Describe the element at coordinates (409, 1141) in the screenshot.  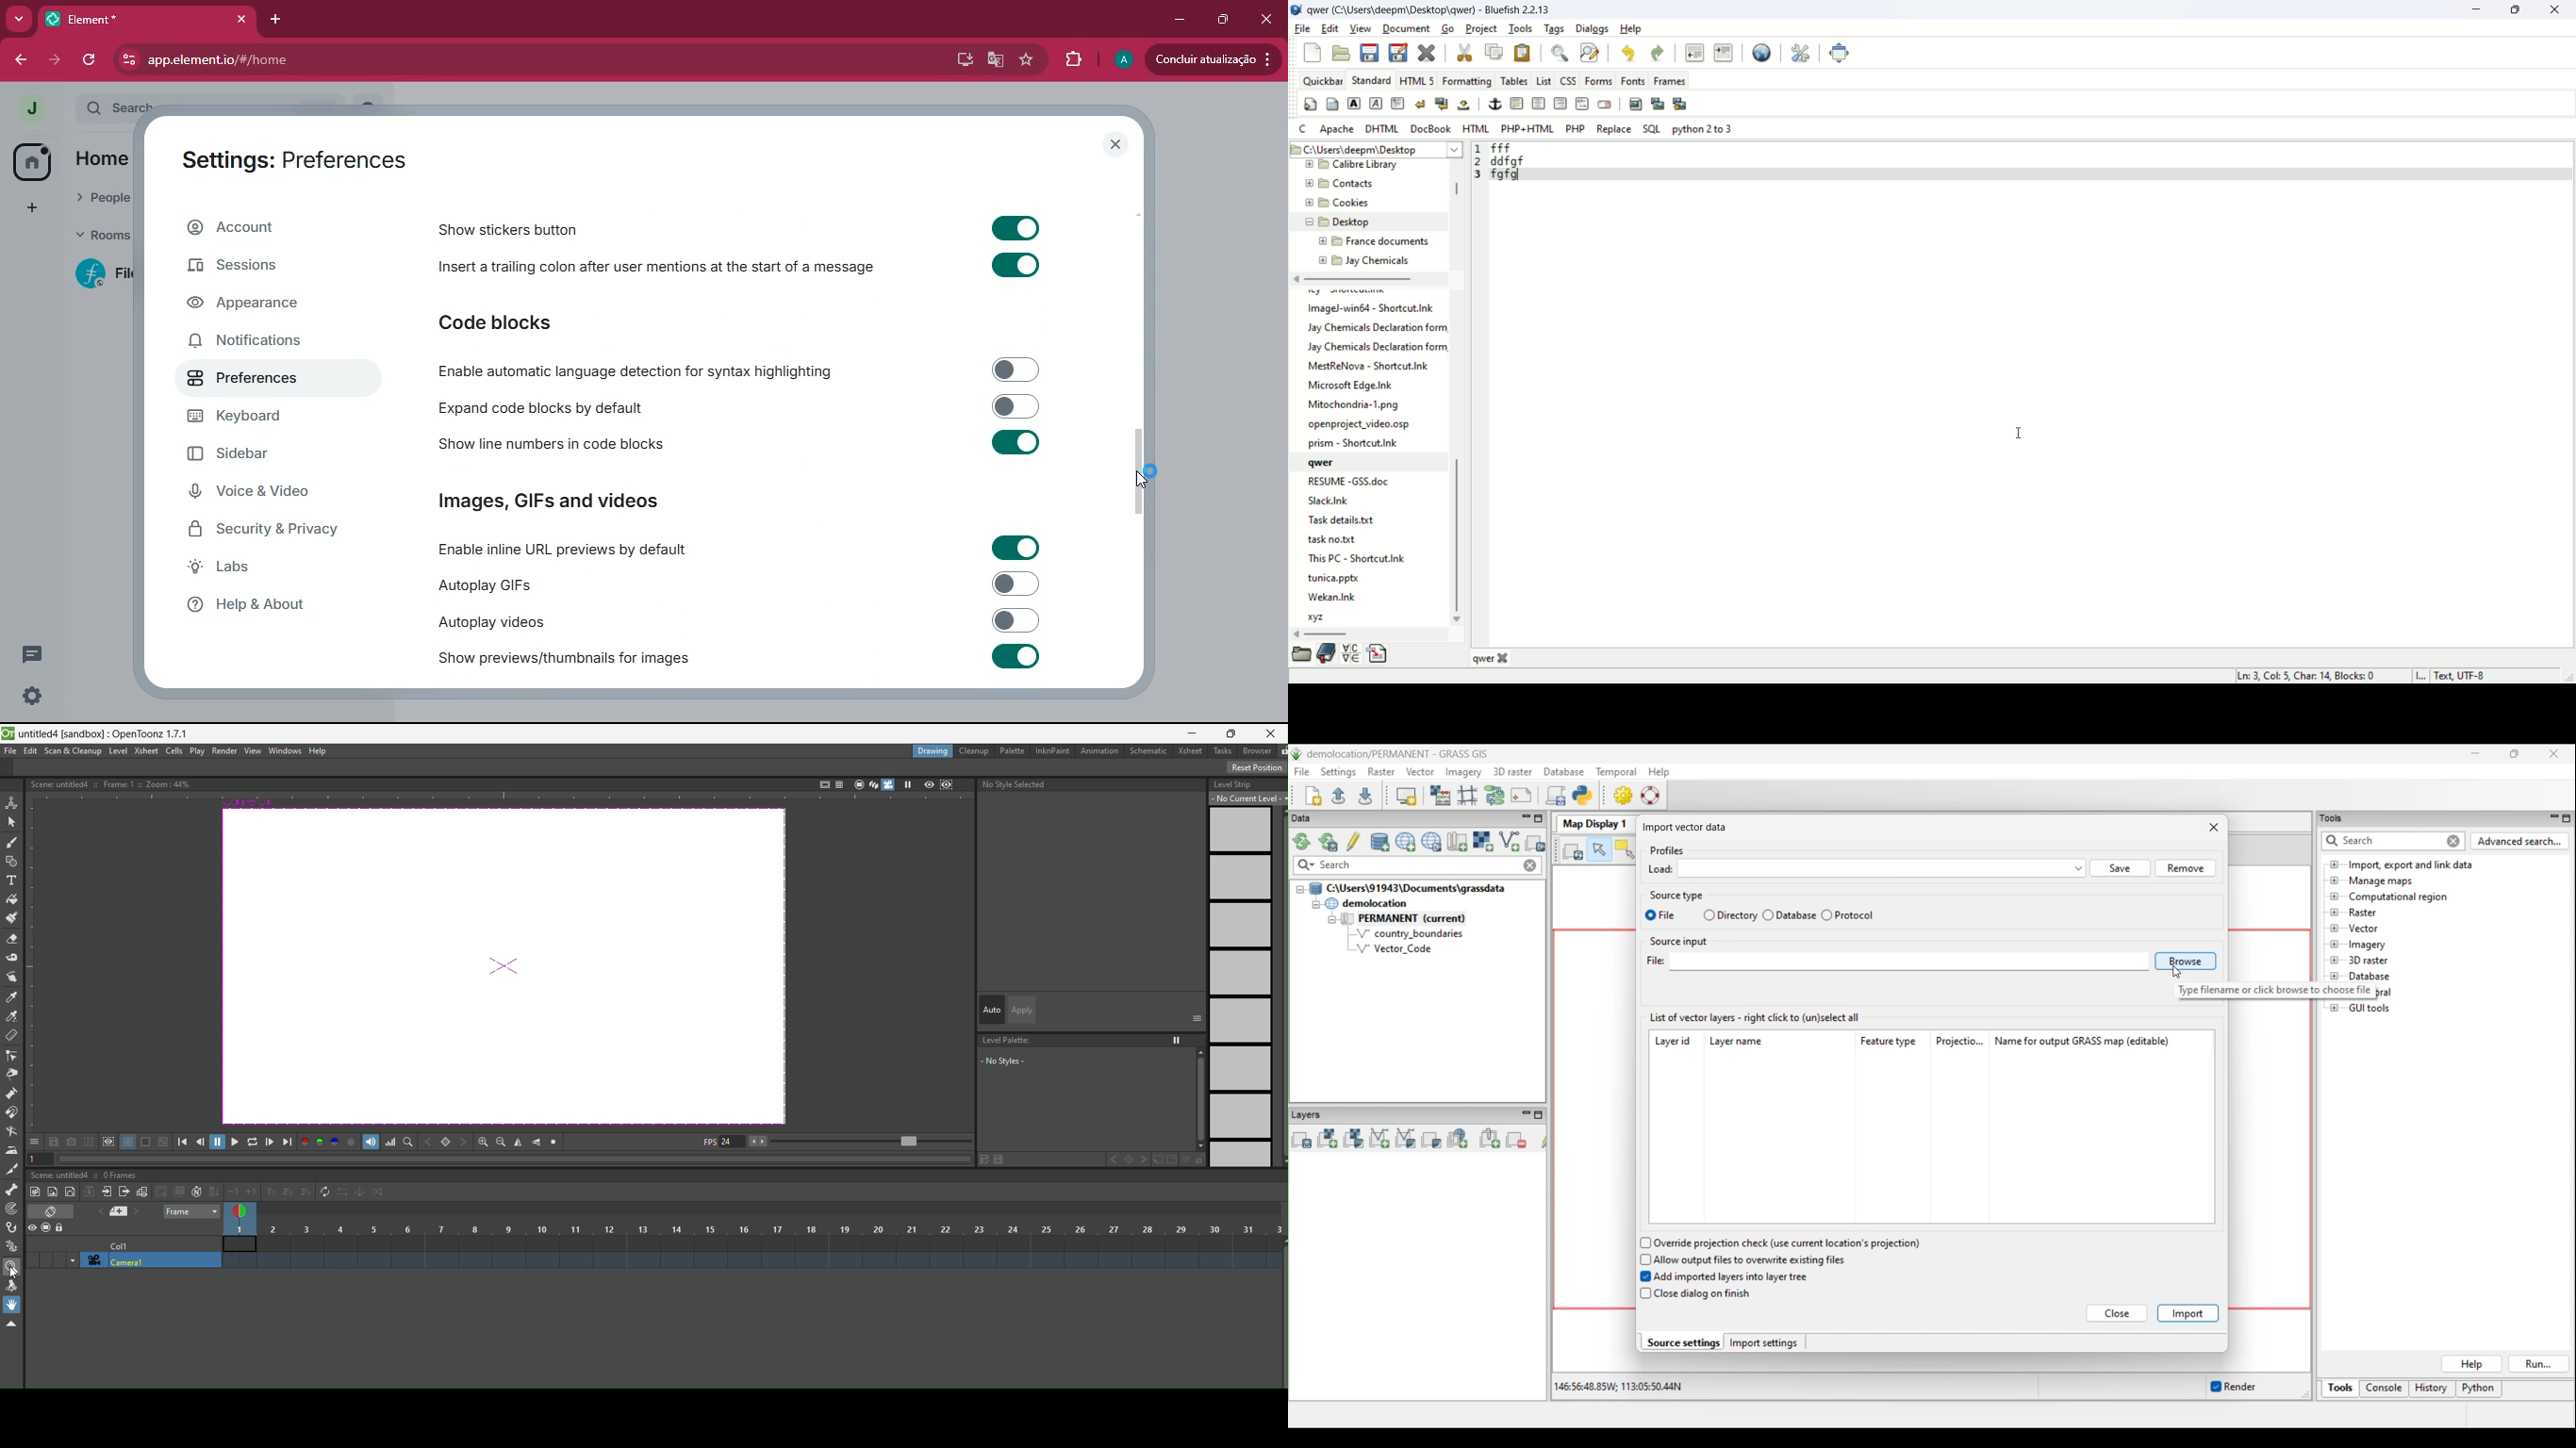
I see `` at that location.